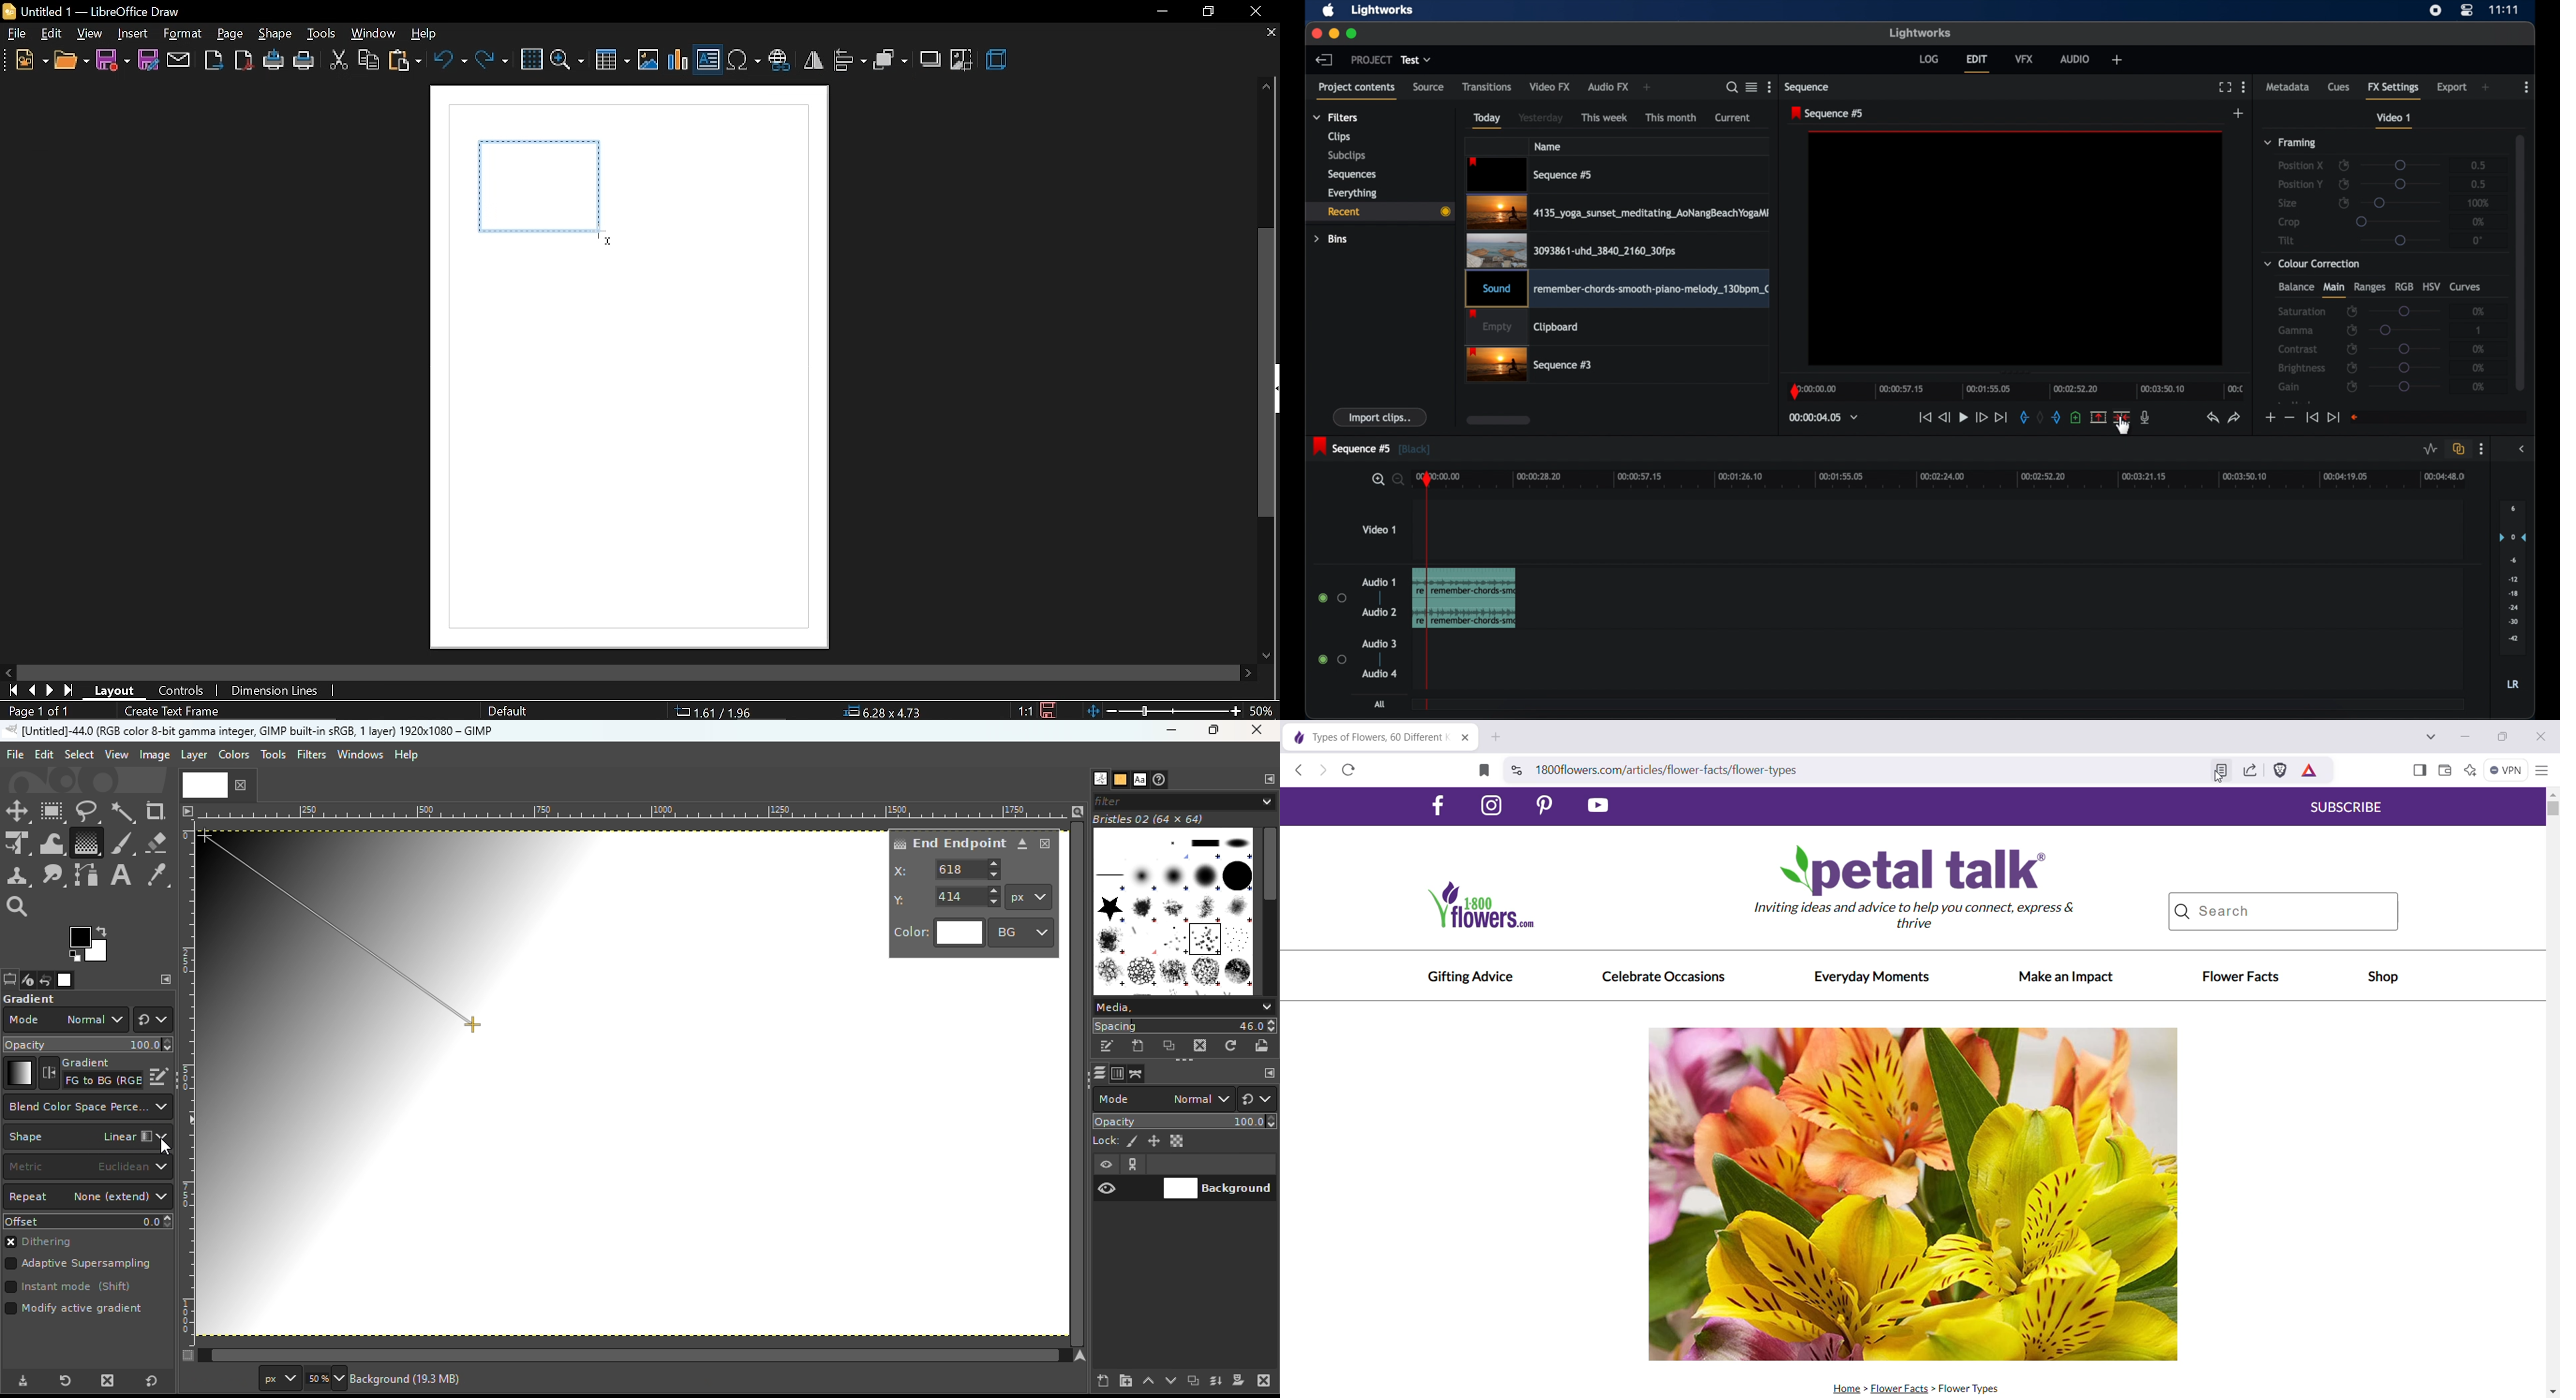 The height and width of the screenshot is (1400, 2576). What do you see at coordinates (1268, 1074) in the screenshot?
I see `Configure this tab` at bounding box center [1268, 1074].